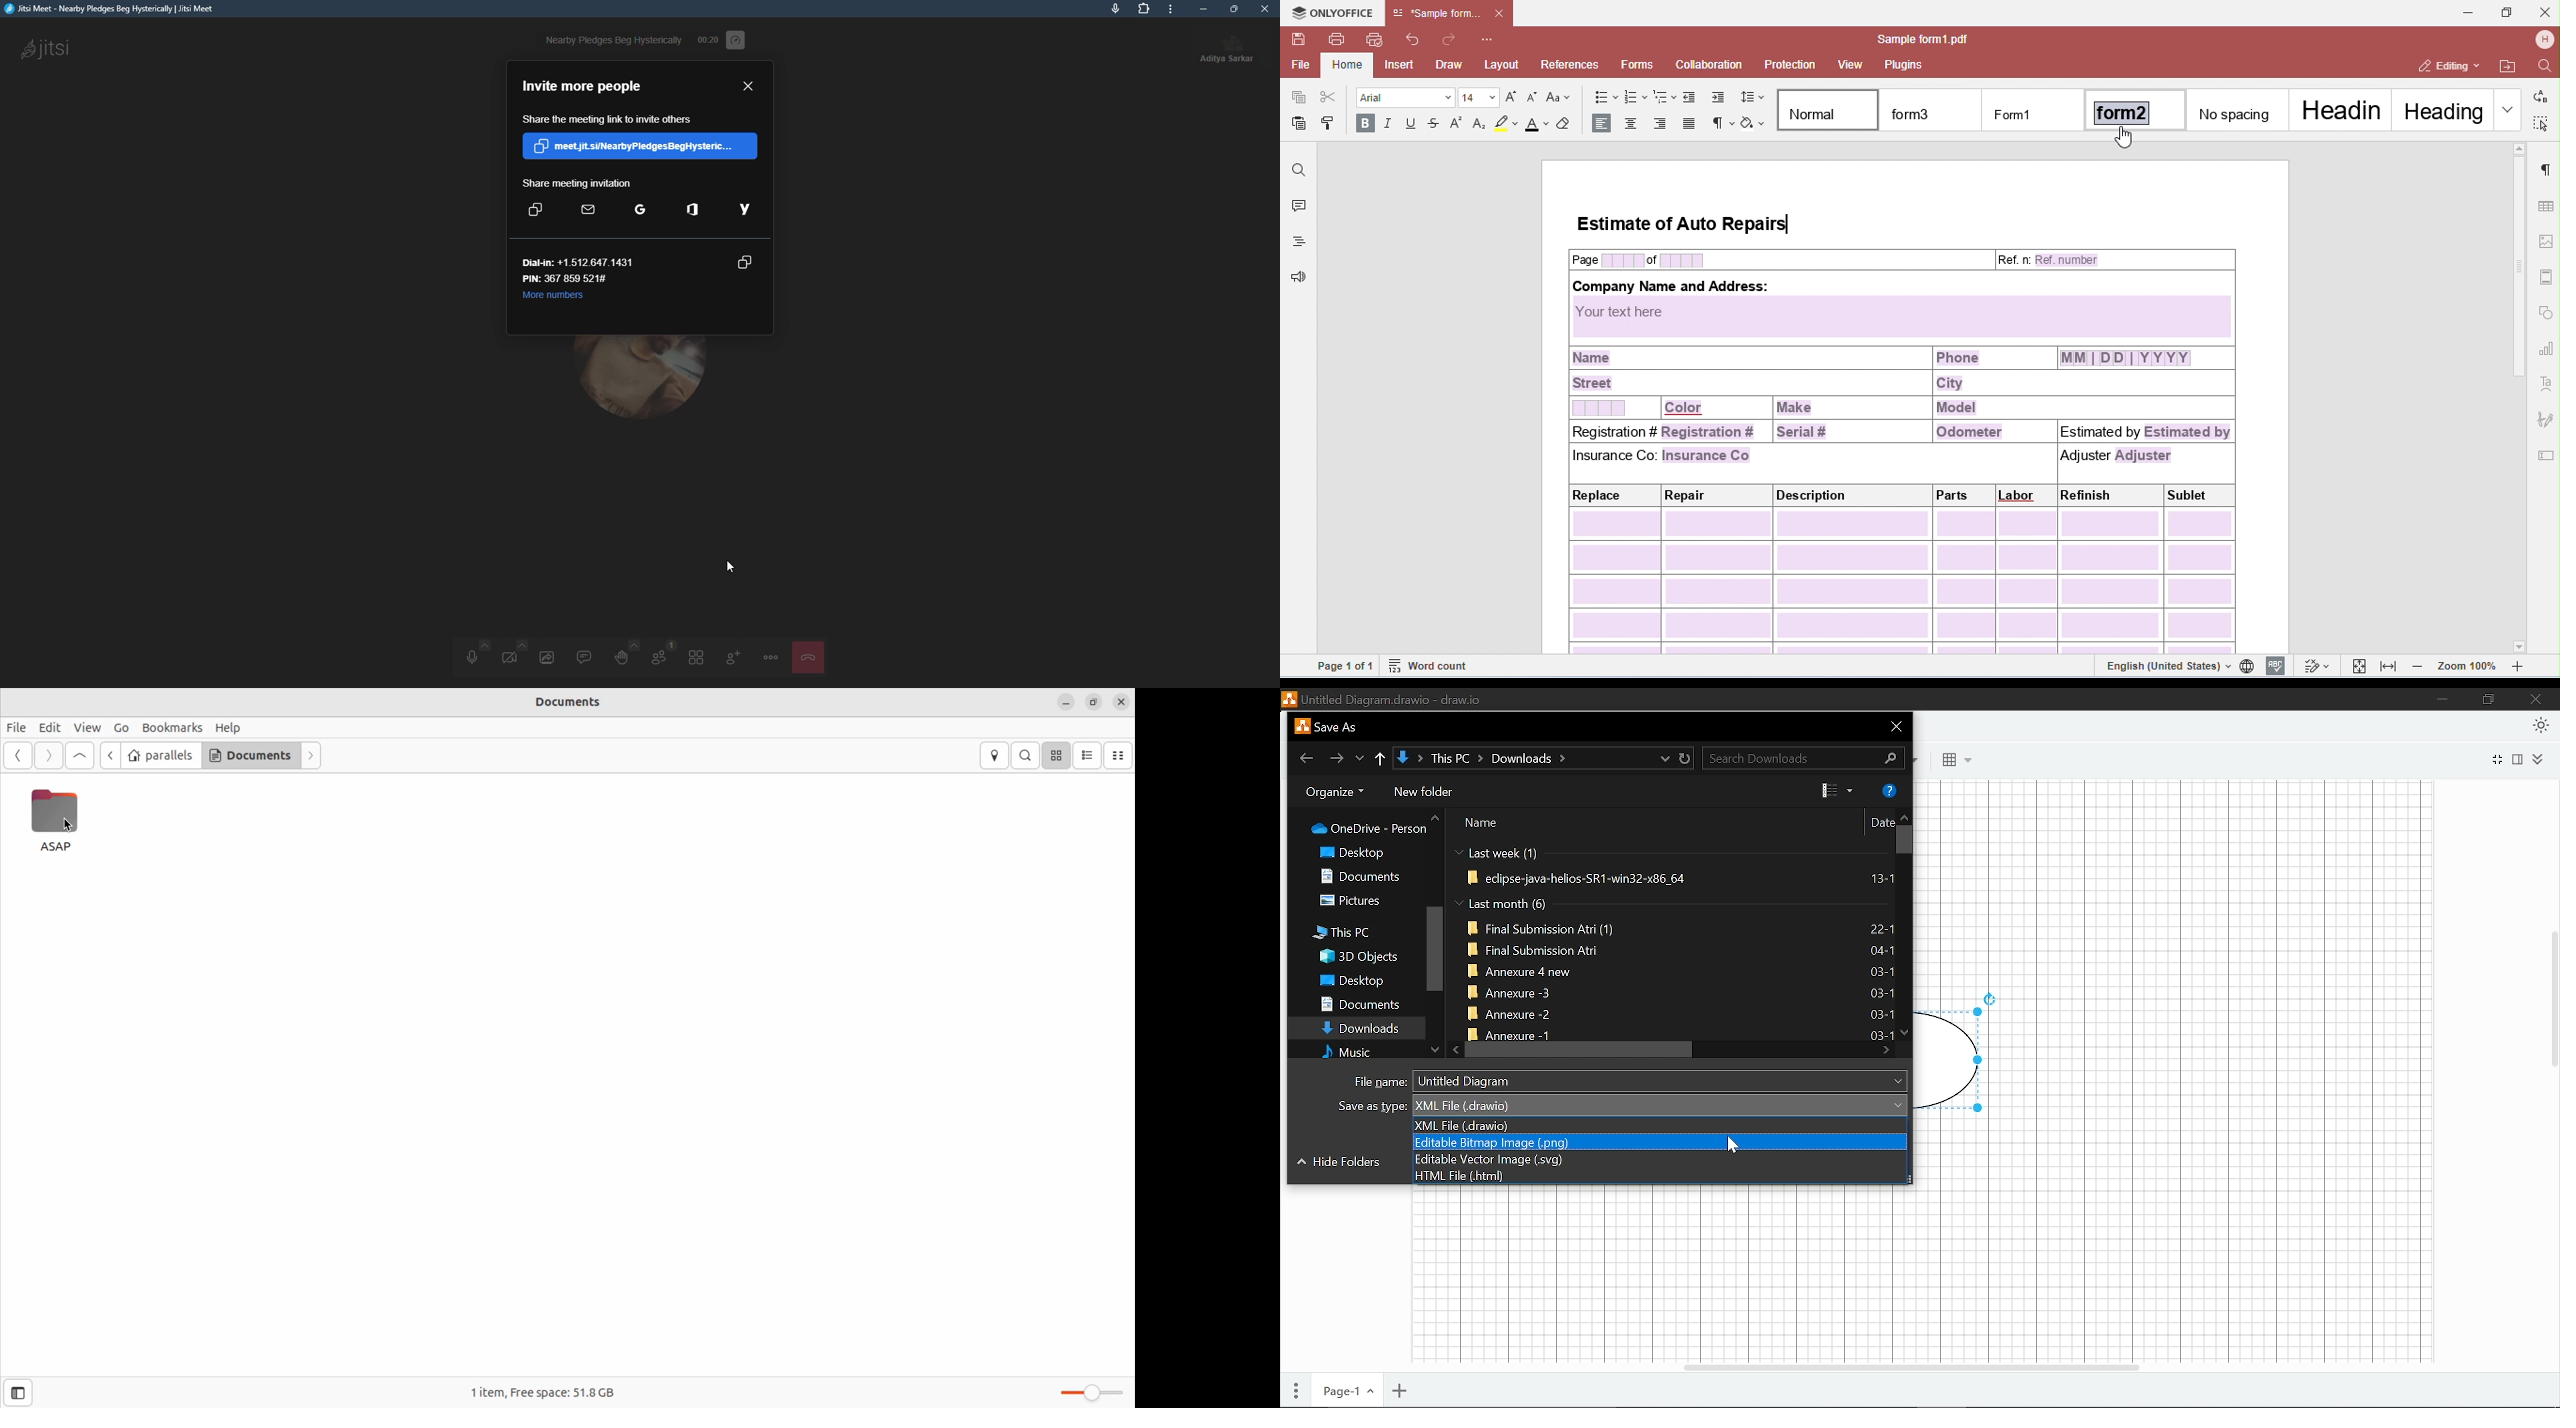  I want to click on restore down, so click(2490, 700).